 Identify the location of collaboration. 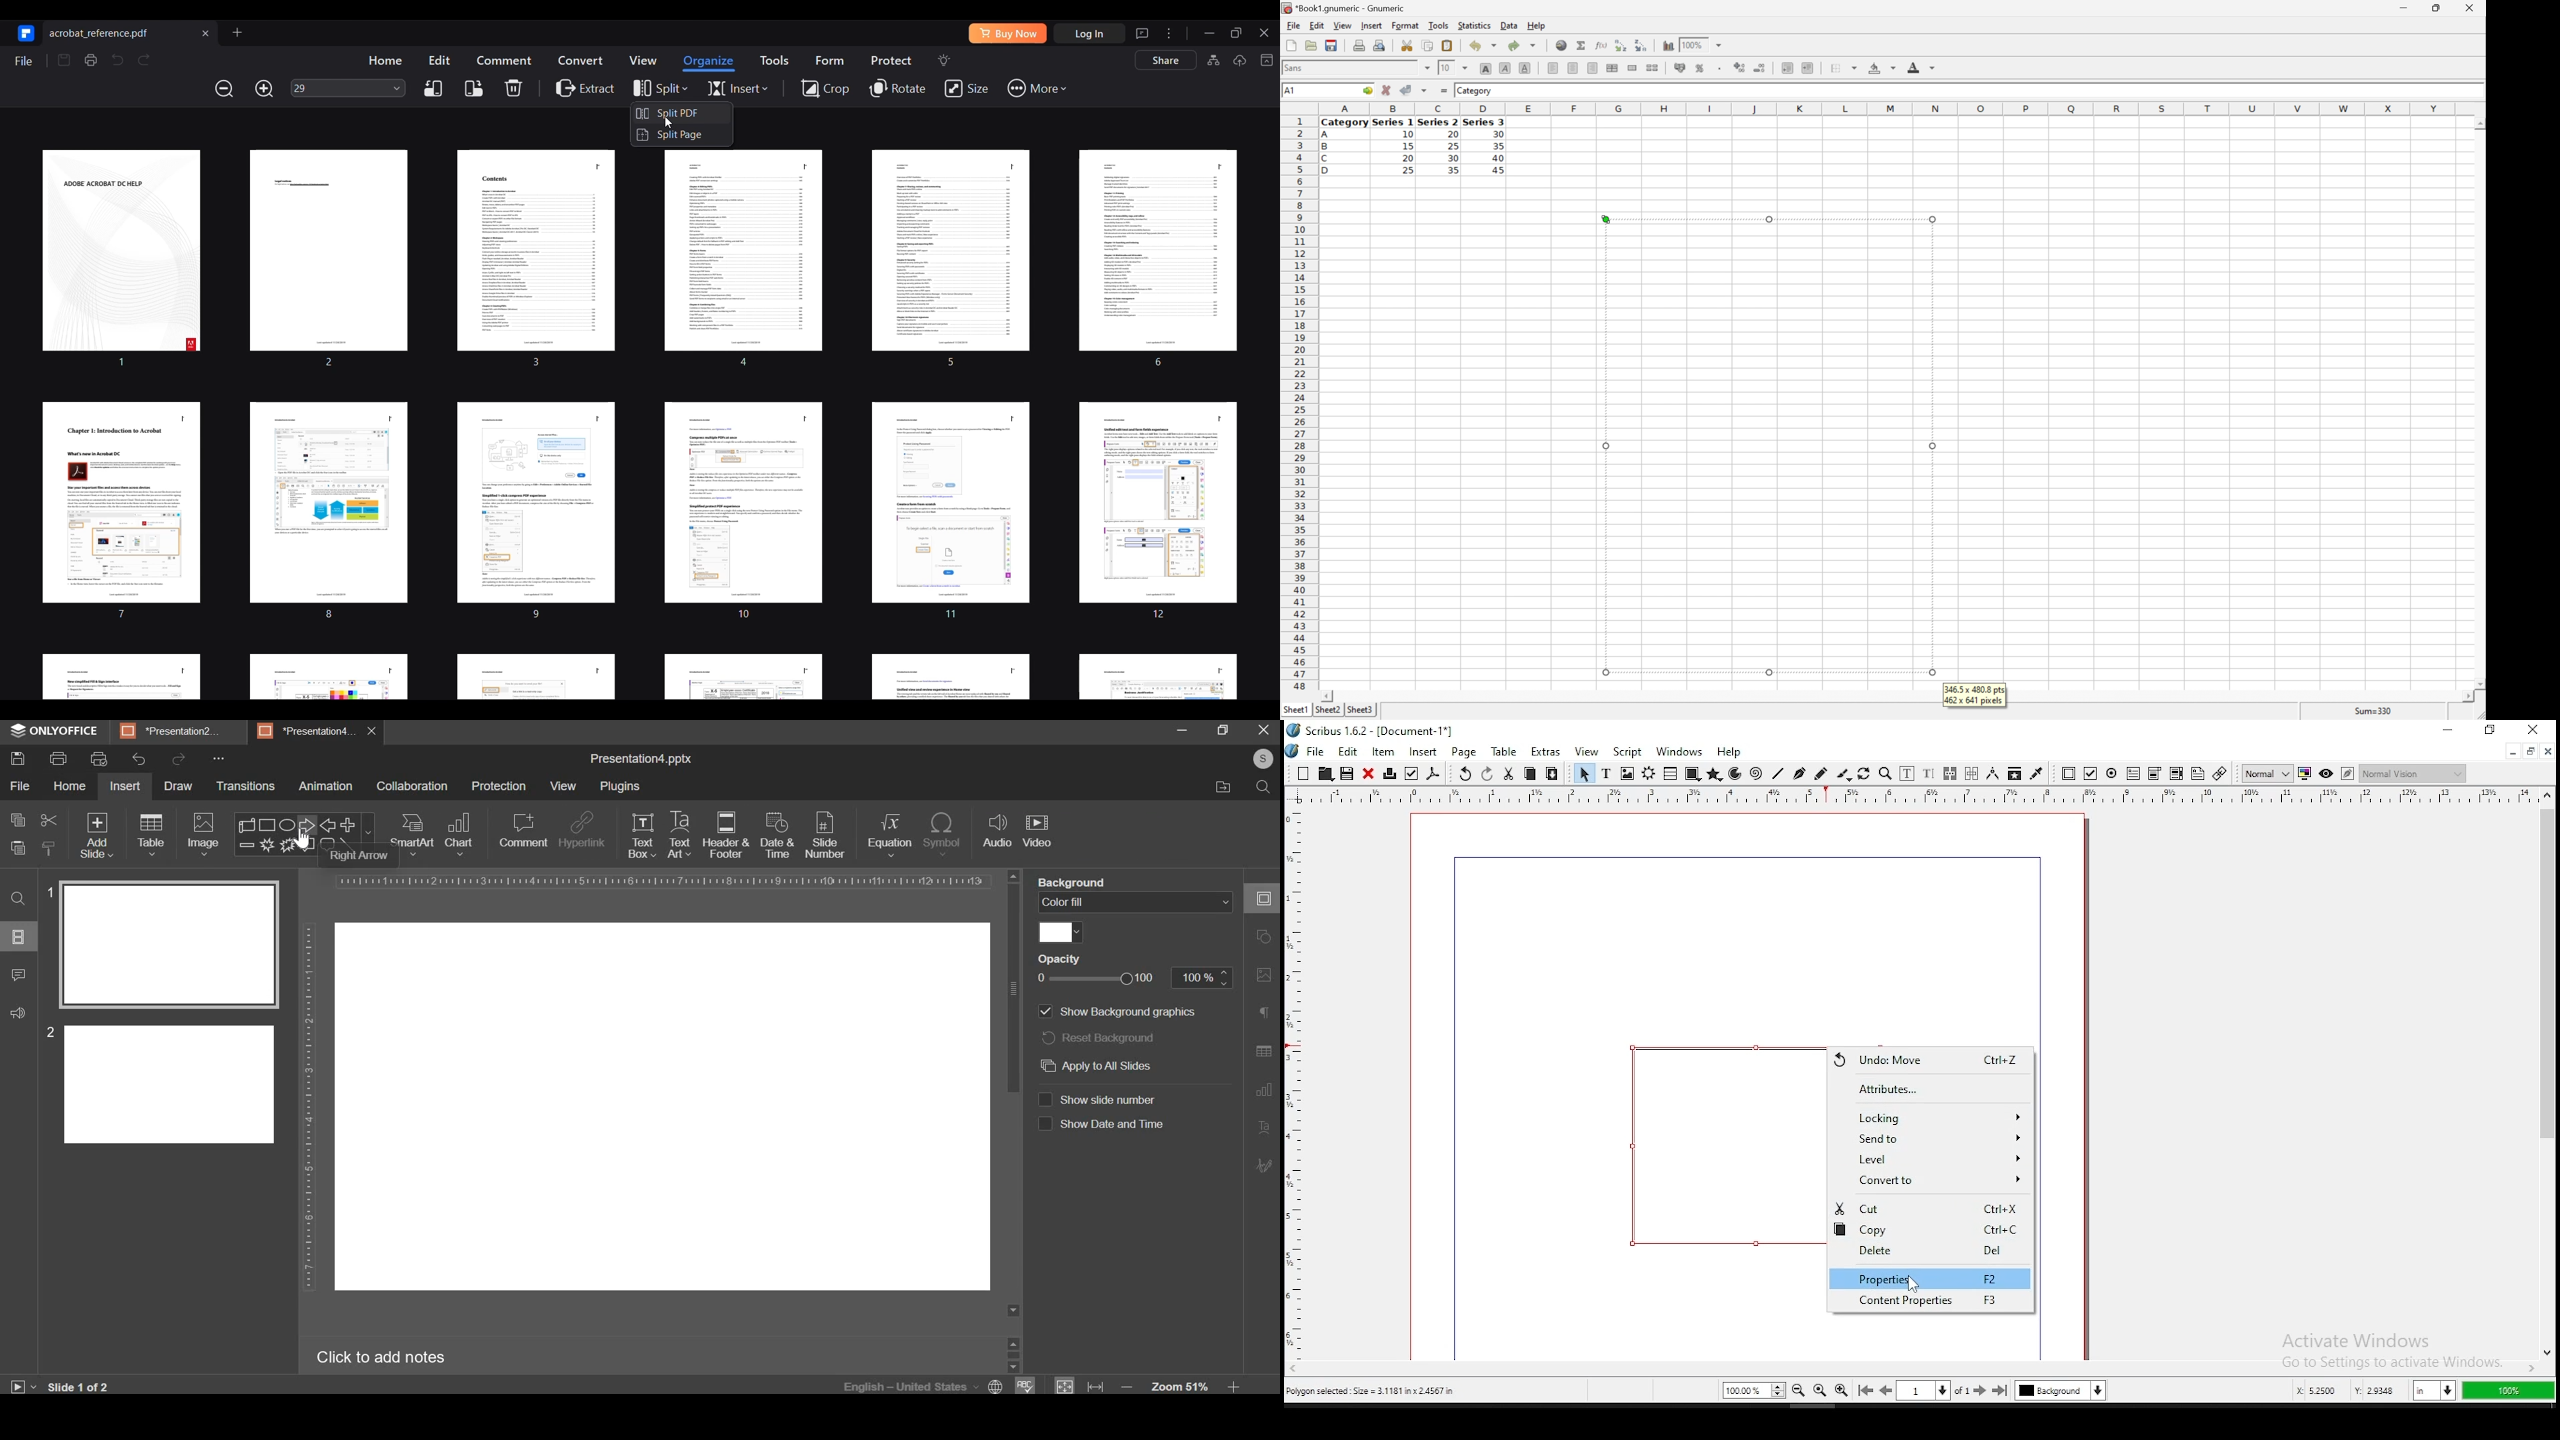
(414, 786).